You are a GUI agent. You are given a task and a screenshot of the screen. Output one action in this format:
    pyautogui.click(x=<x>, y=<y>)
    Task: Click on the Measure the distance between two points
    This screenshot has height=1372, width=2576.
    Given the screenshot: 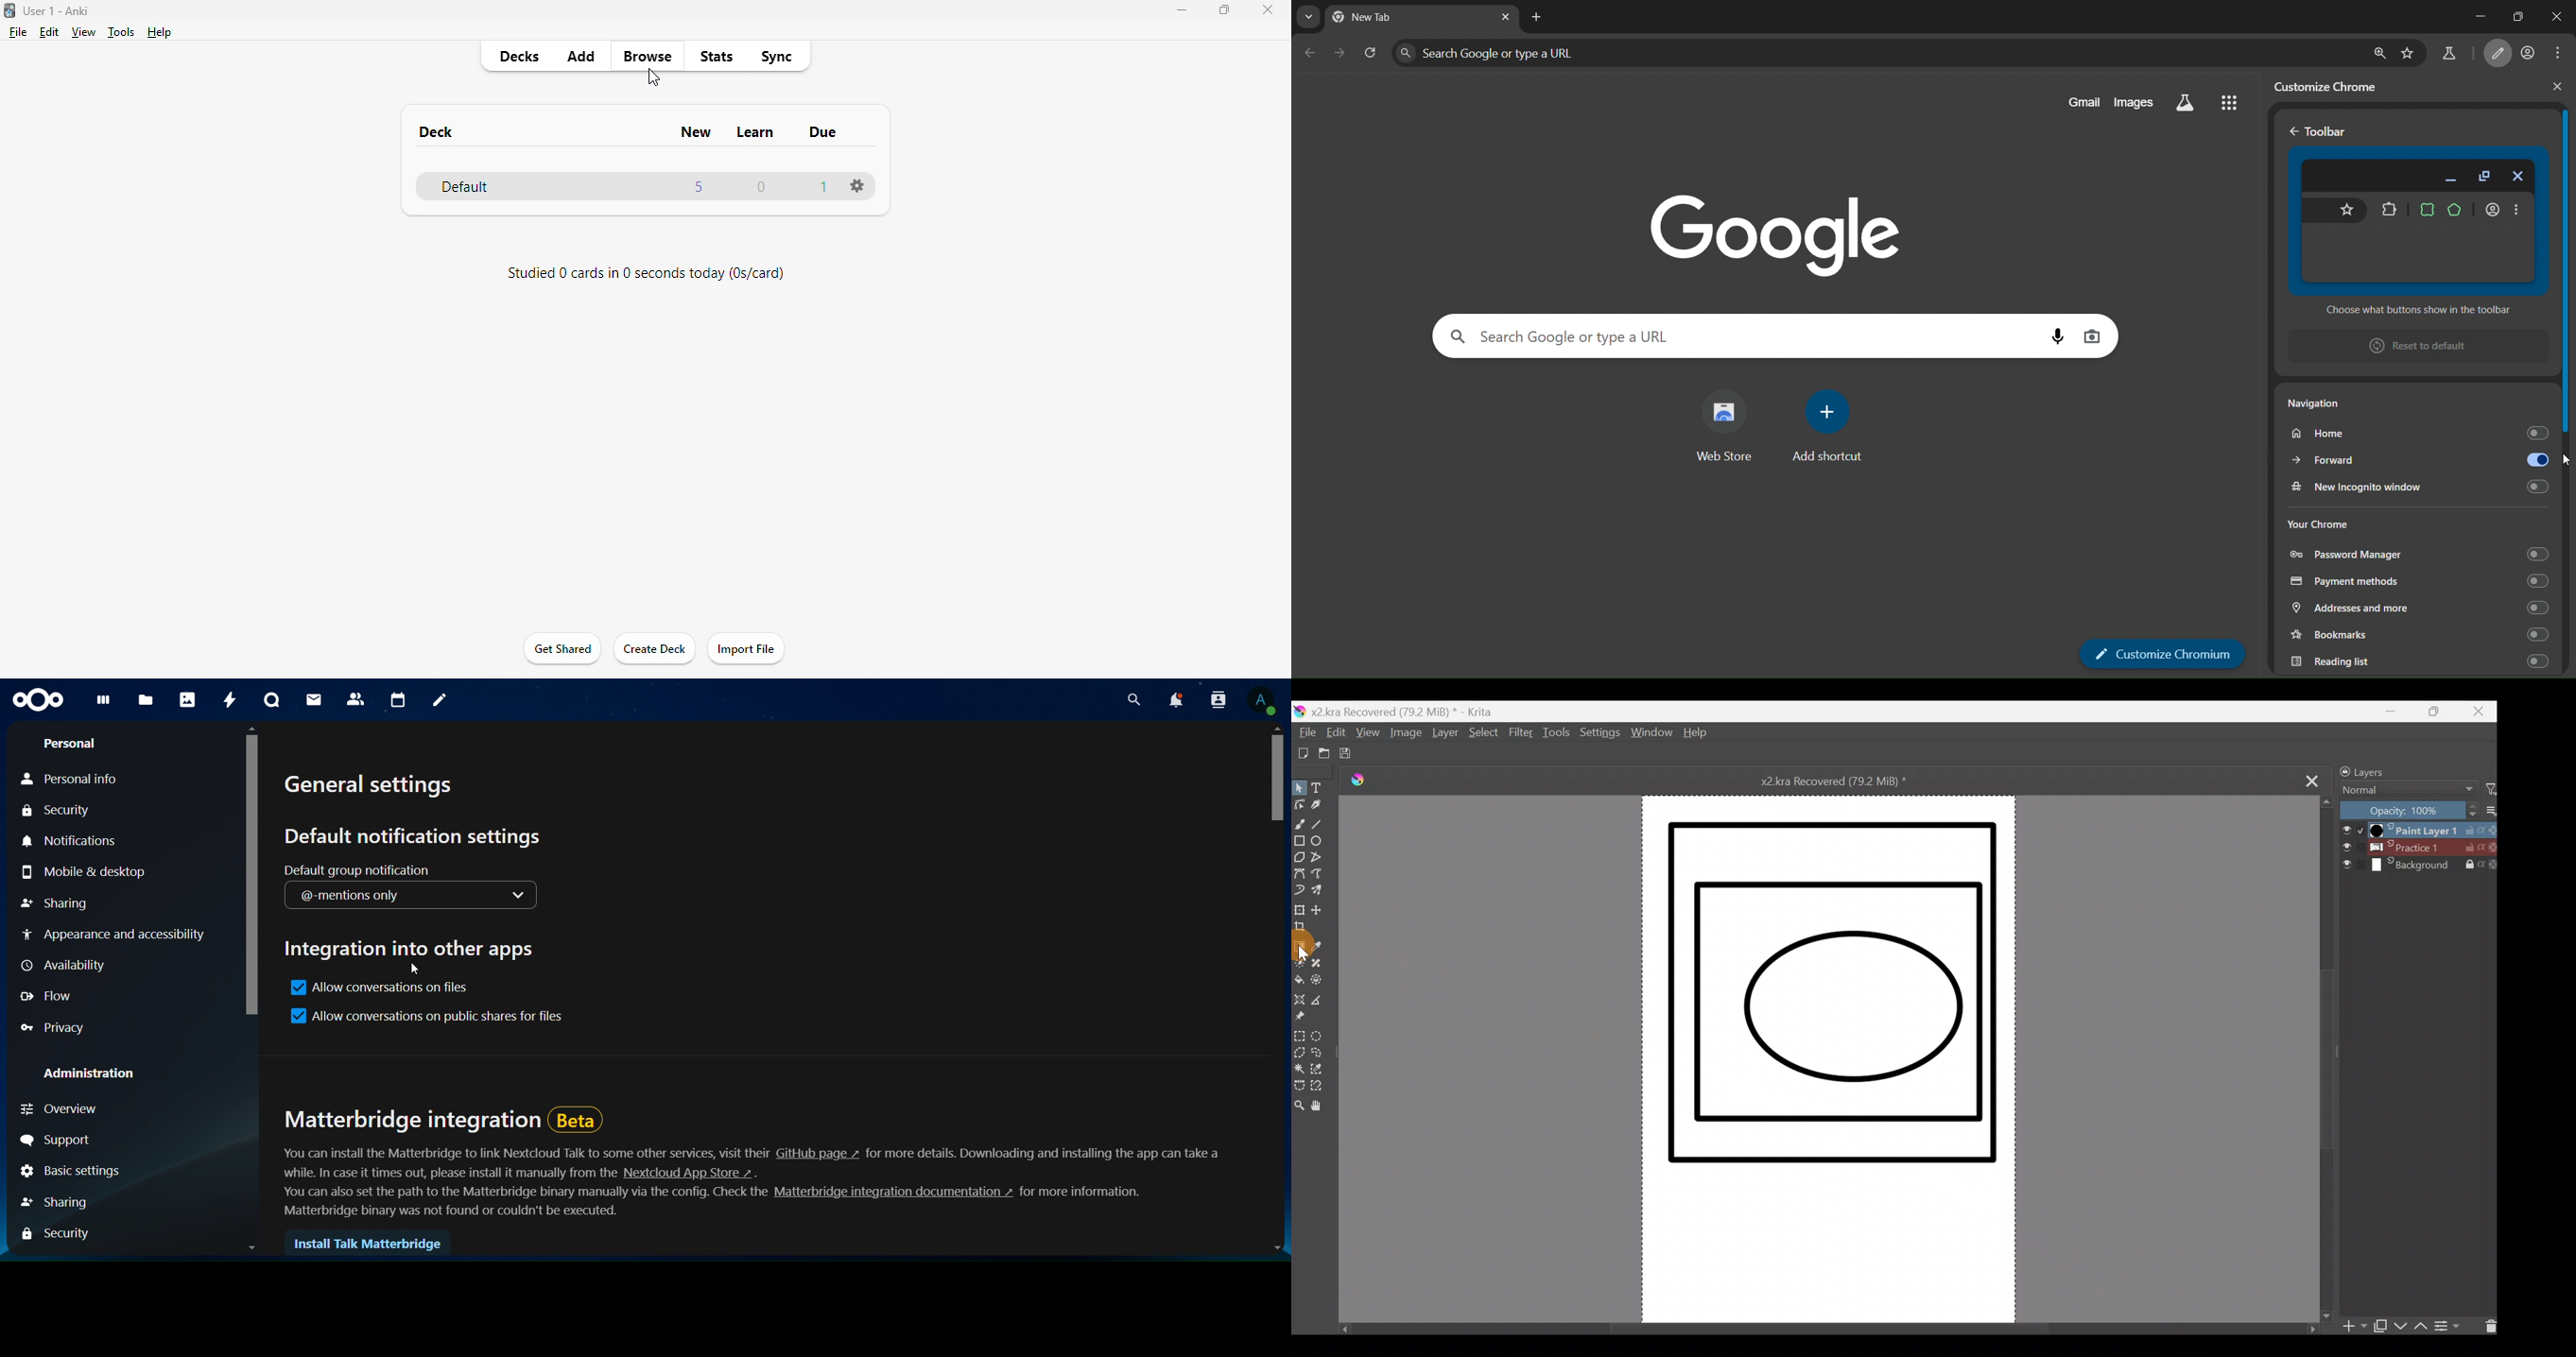 What is the action you would take?
    pyautogui.click(x=1322, y=1004)
    